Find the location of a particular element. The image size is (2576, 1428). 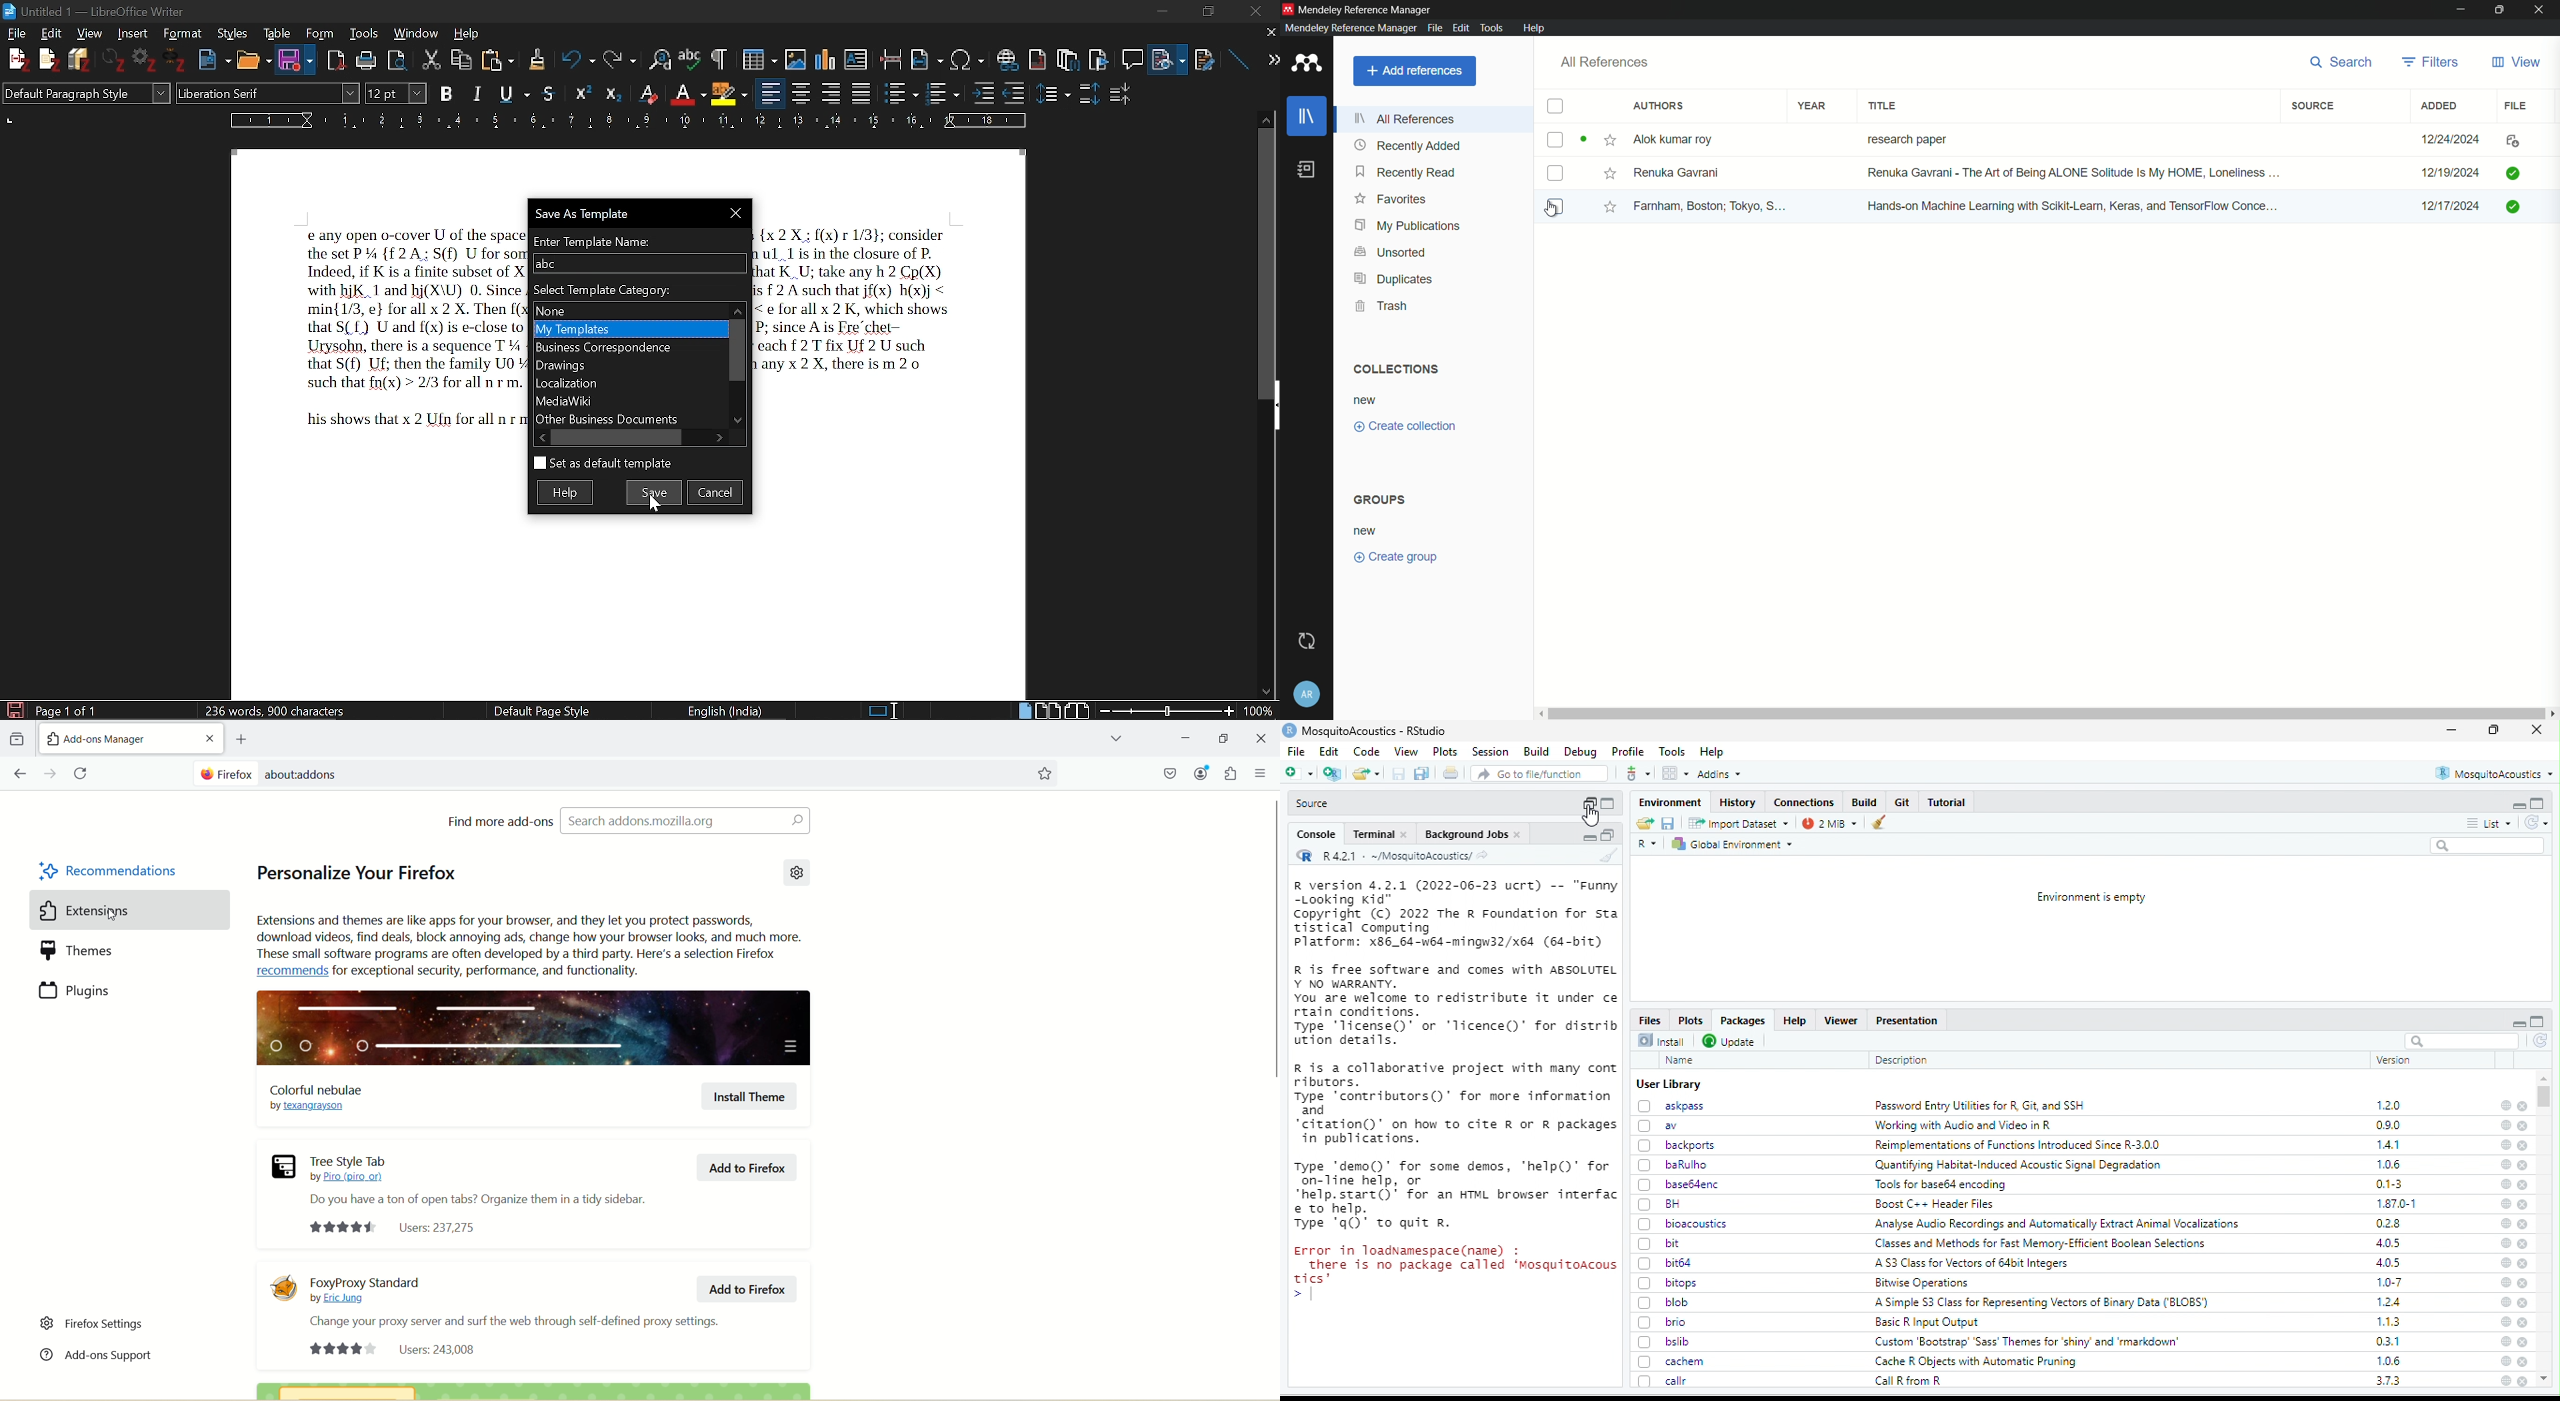

Load workspace is located at coordinates (1644, 823).